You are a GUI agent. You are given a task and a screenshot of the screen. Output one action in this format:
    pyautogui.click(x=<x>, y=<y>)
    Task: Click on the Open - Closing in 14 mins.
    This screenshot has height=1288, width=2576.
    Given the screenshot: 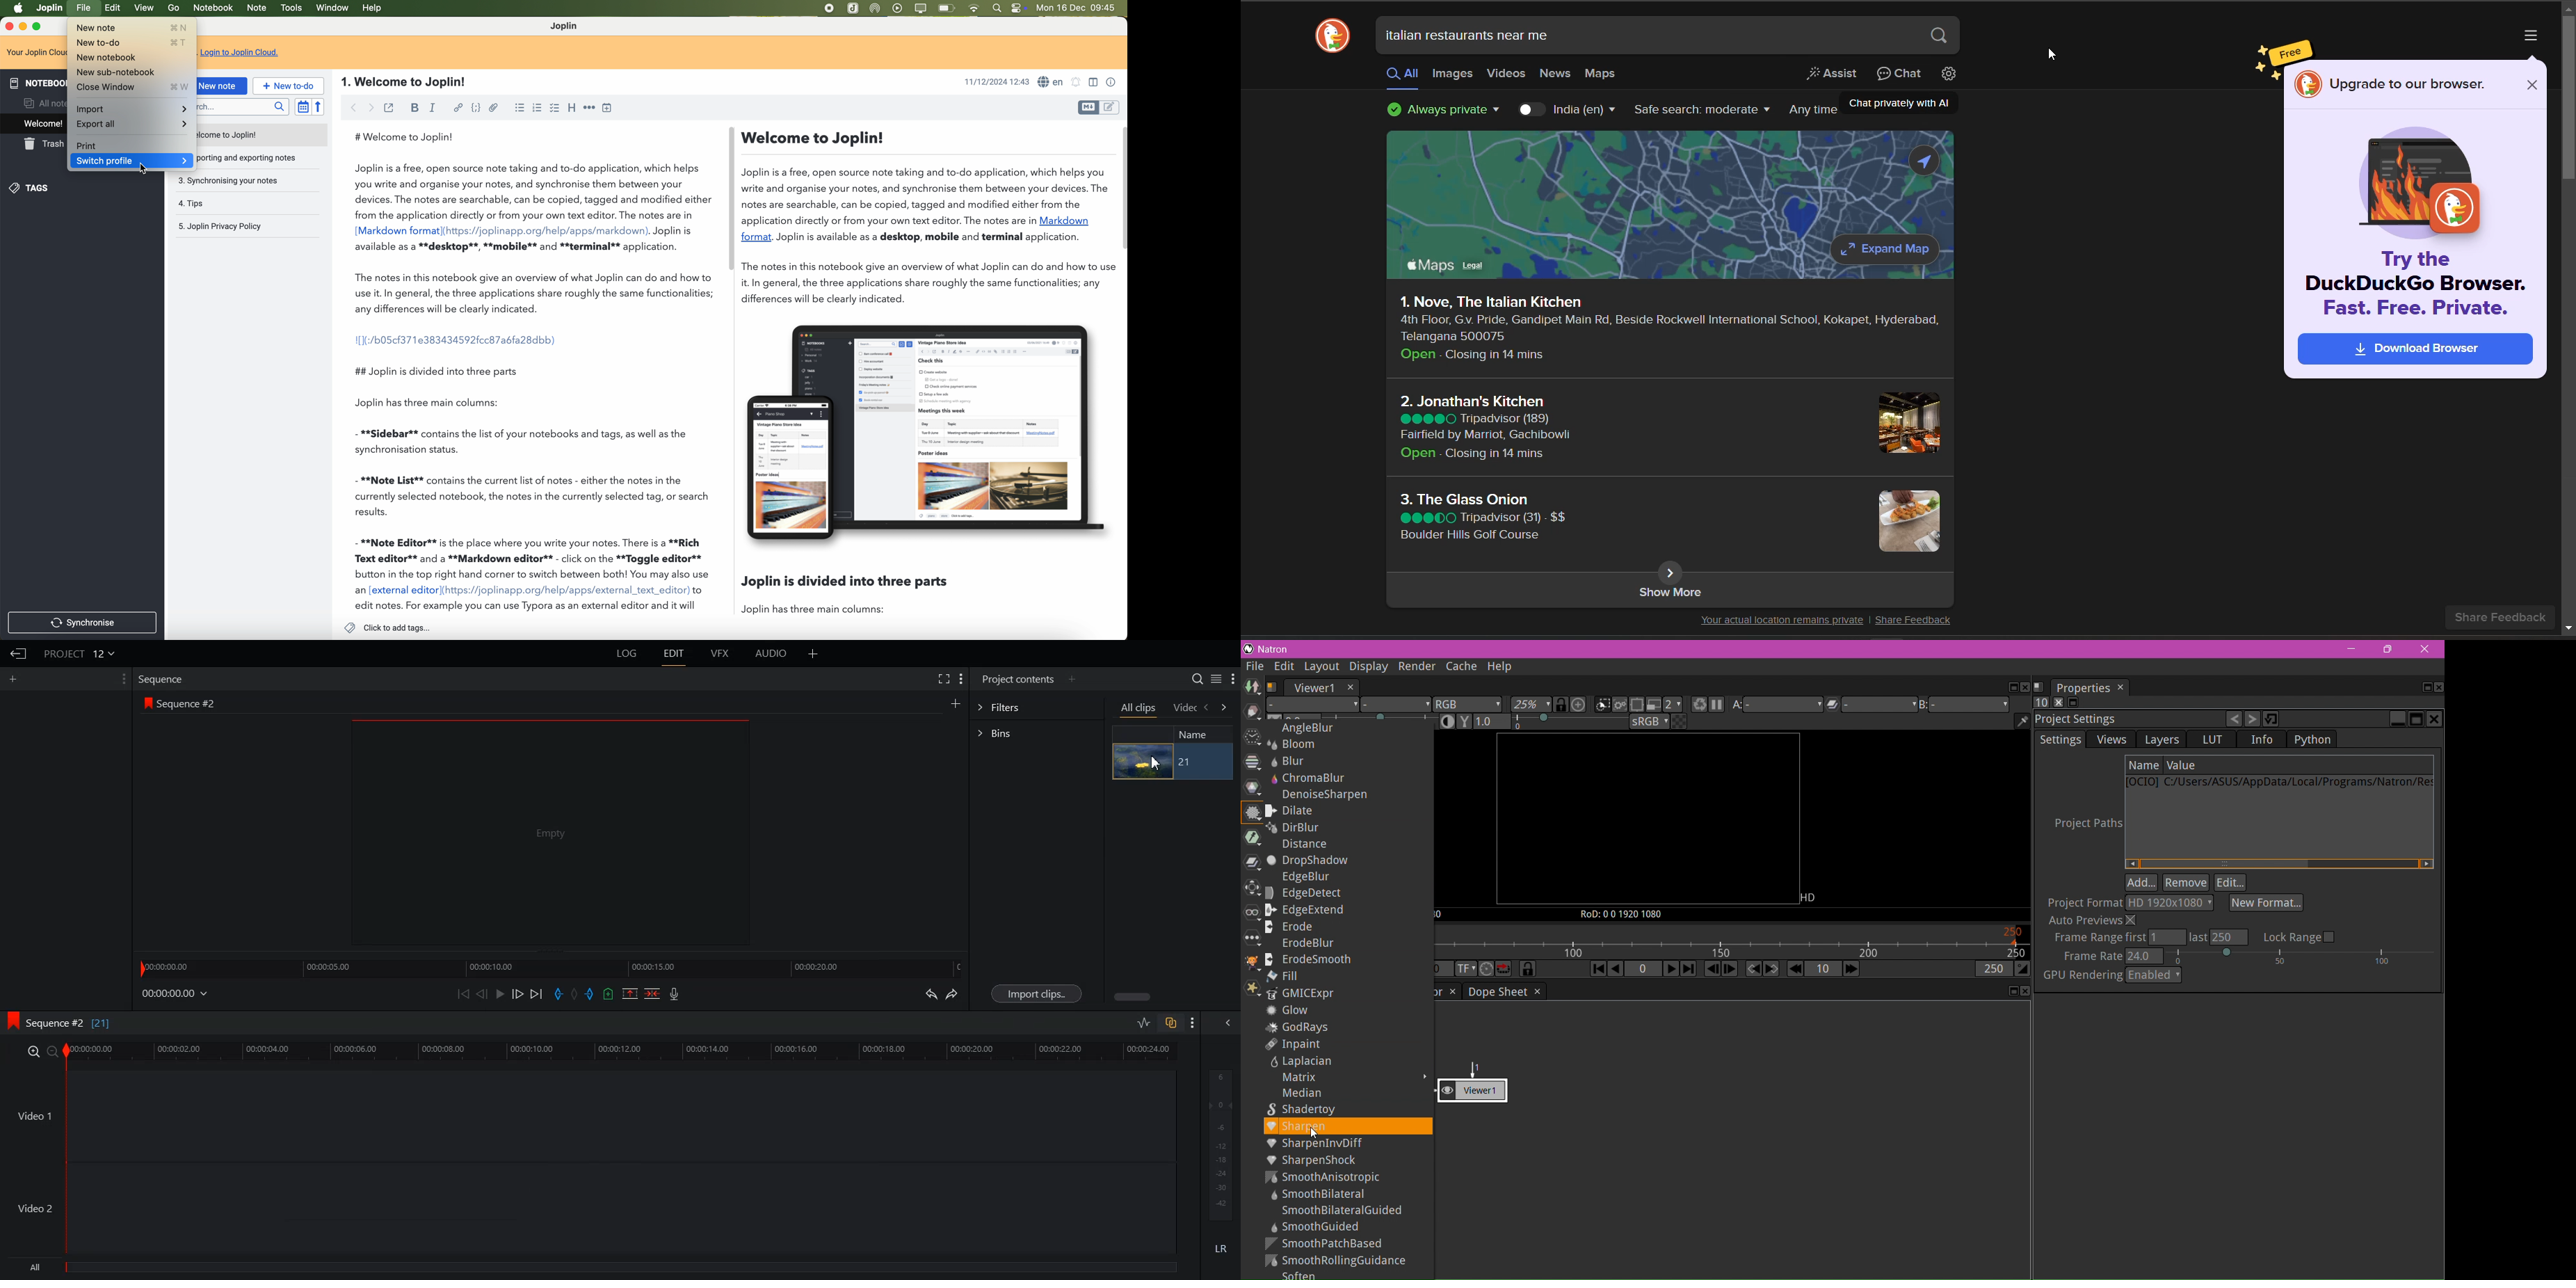 What is the action you would take?
    pyautogui.click(x=1473, y=355)
    